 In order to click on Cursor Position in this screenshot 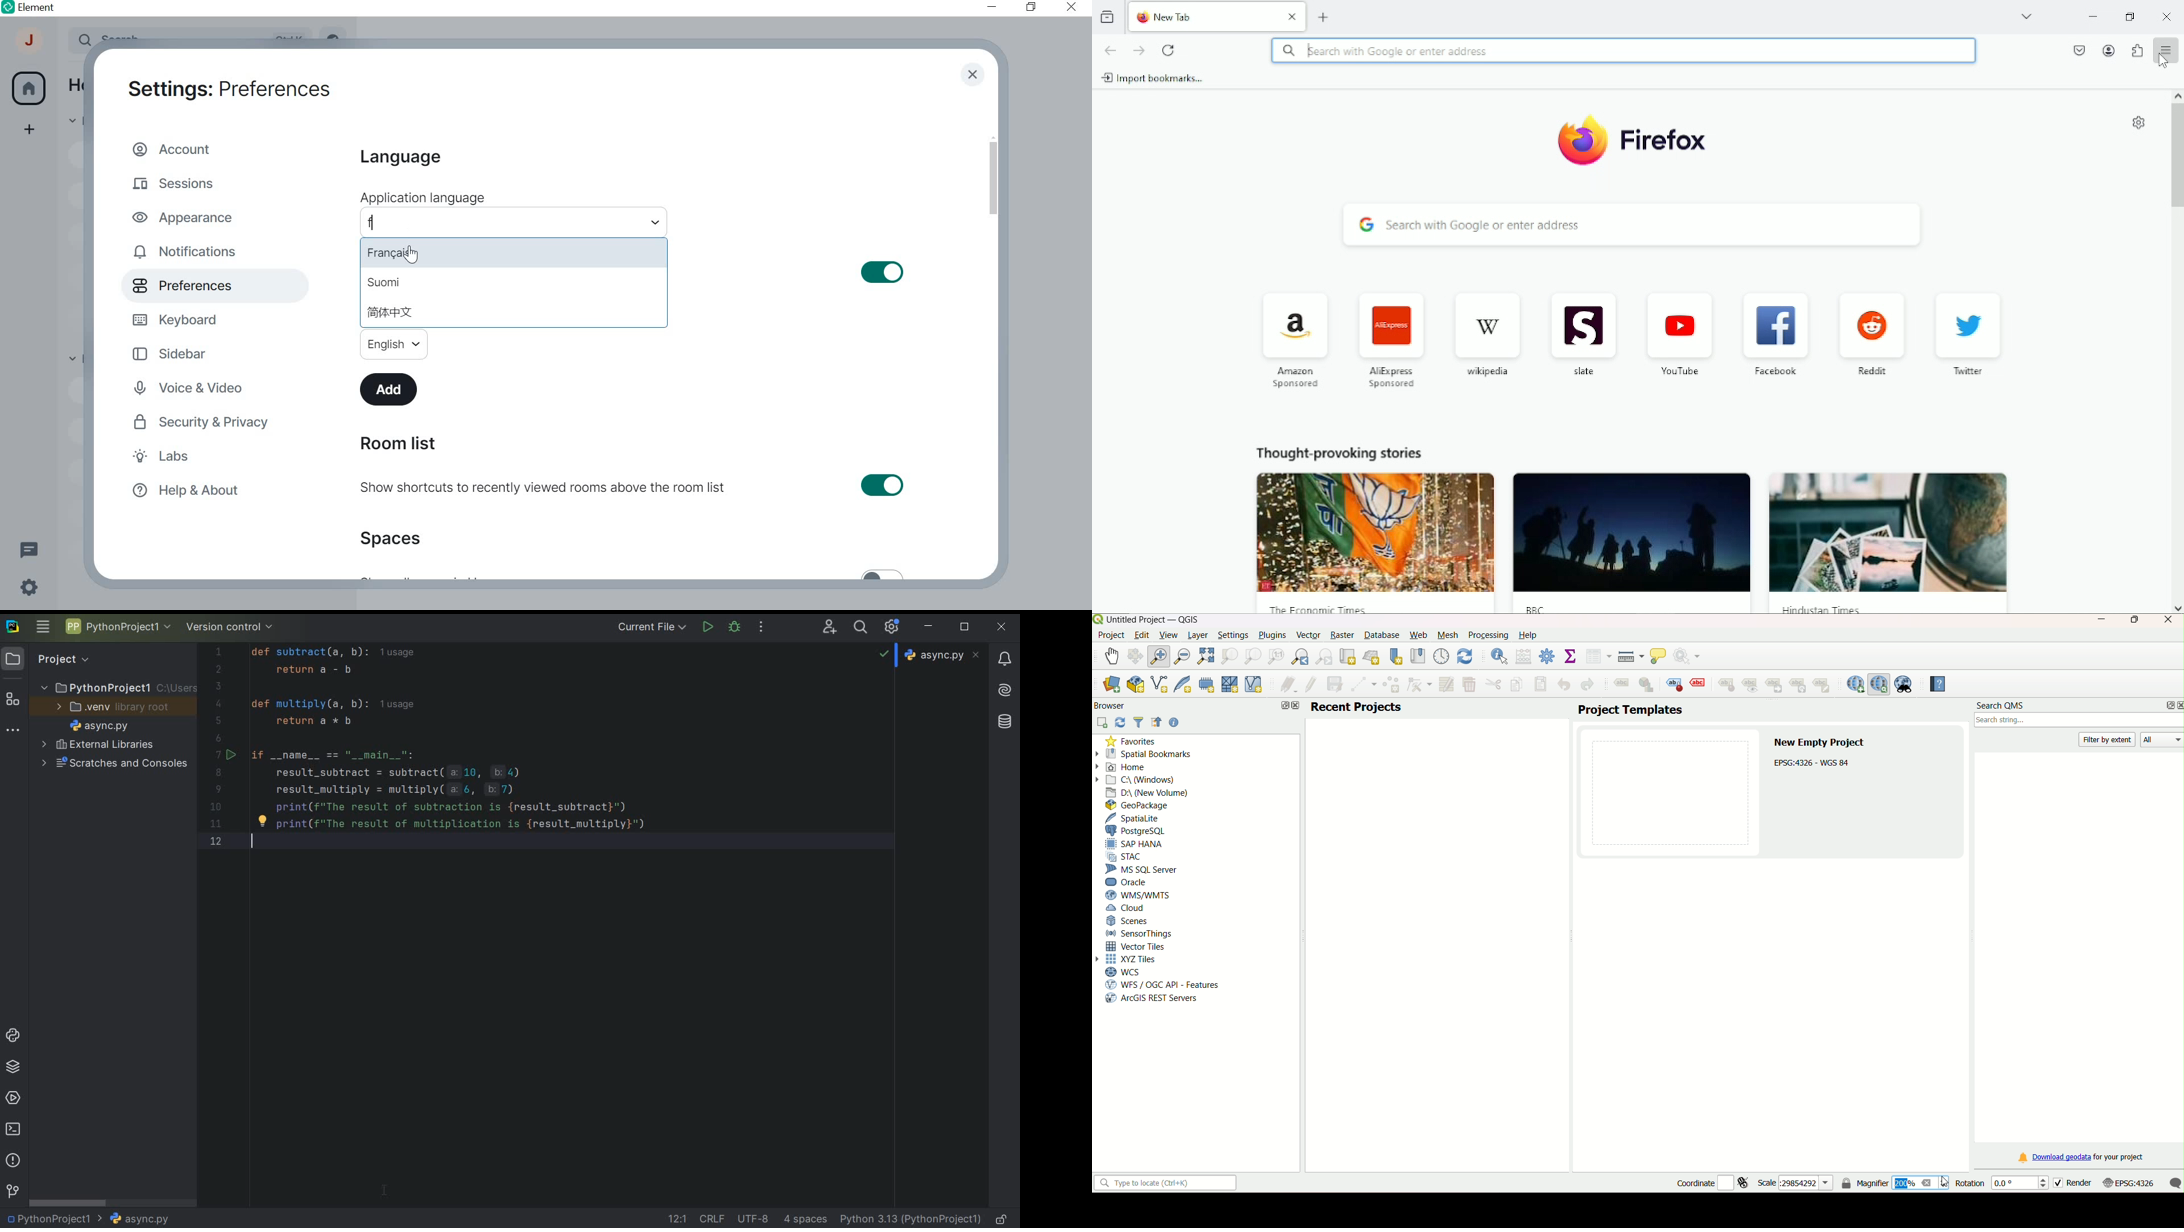, I will do `click(2164, 61)`.